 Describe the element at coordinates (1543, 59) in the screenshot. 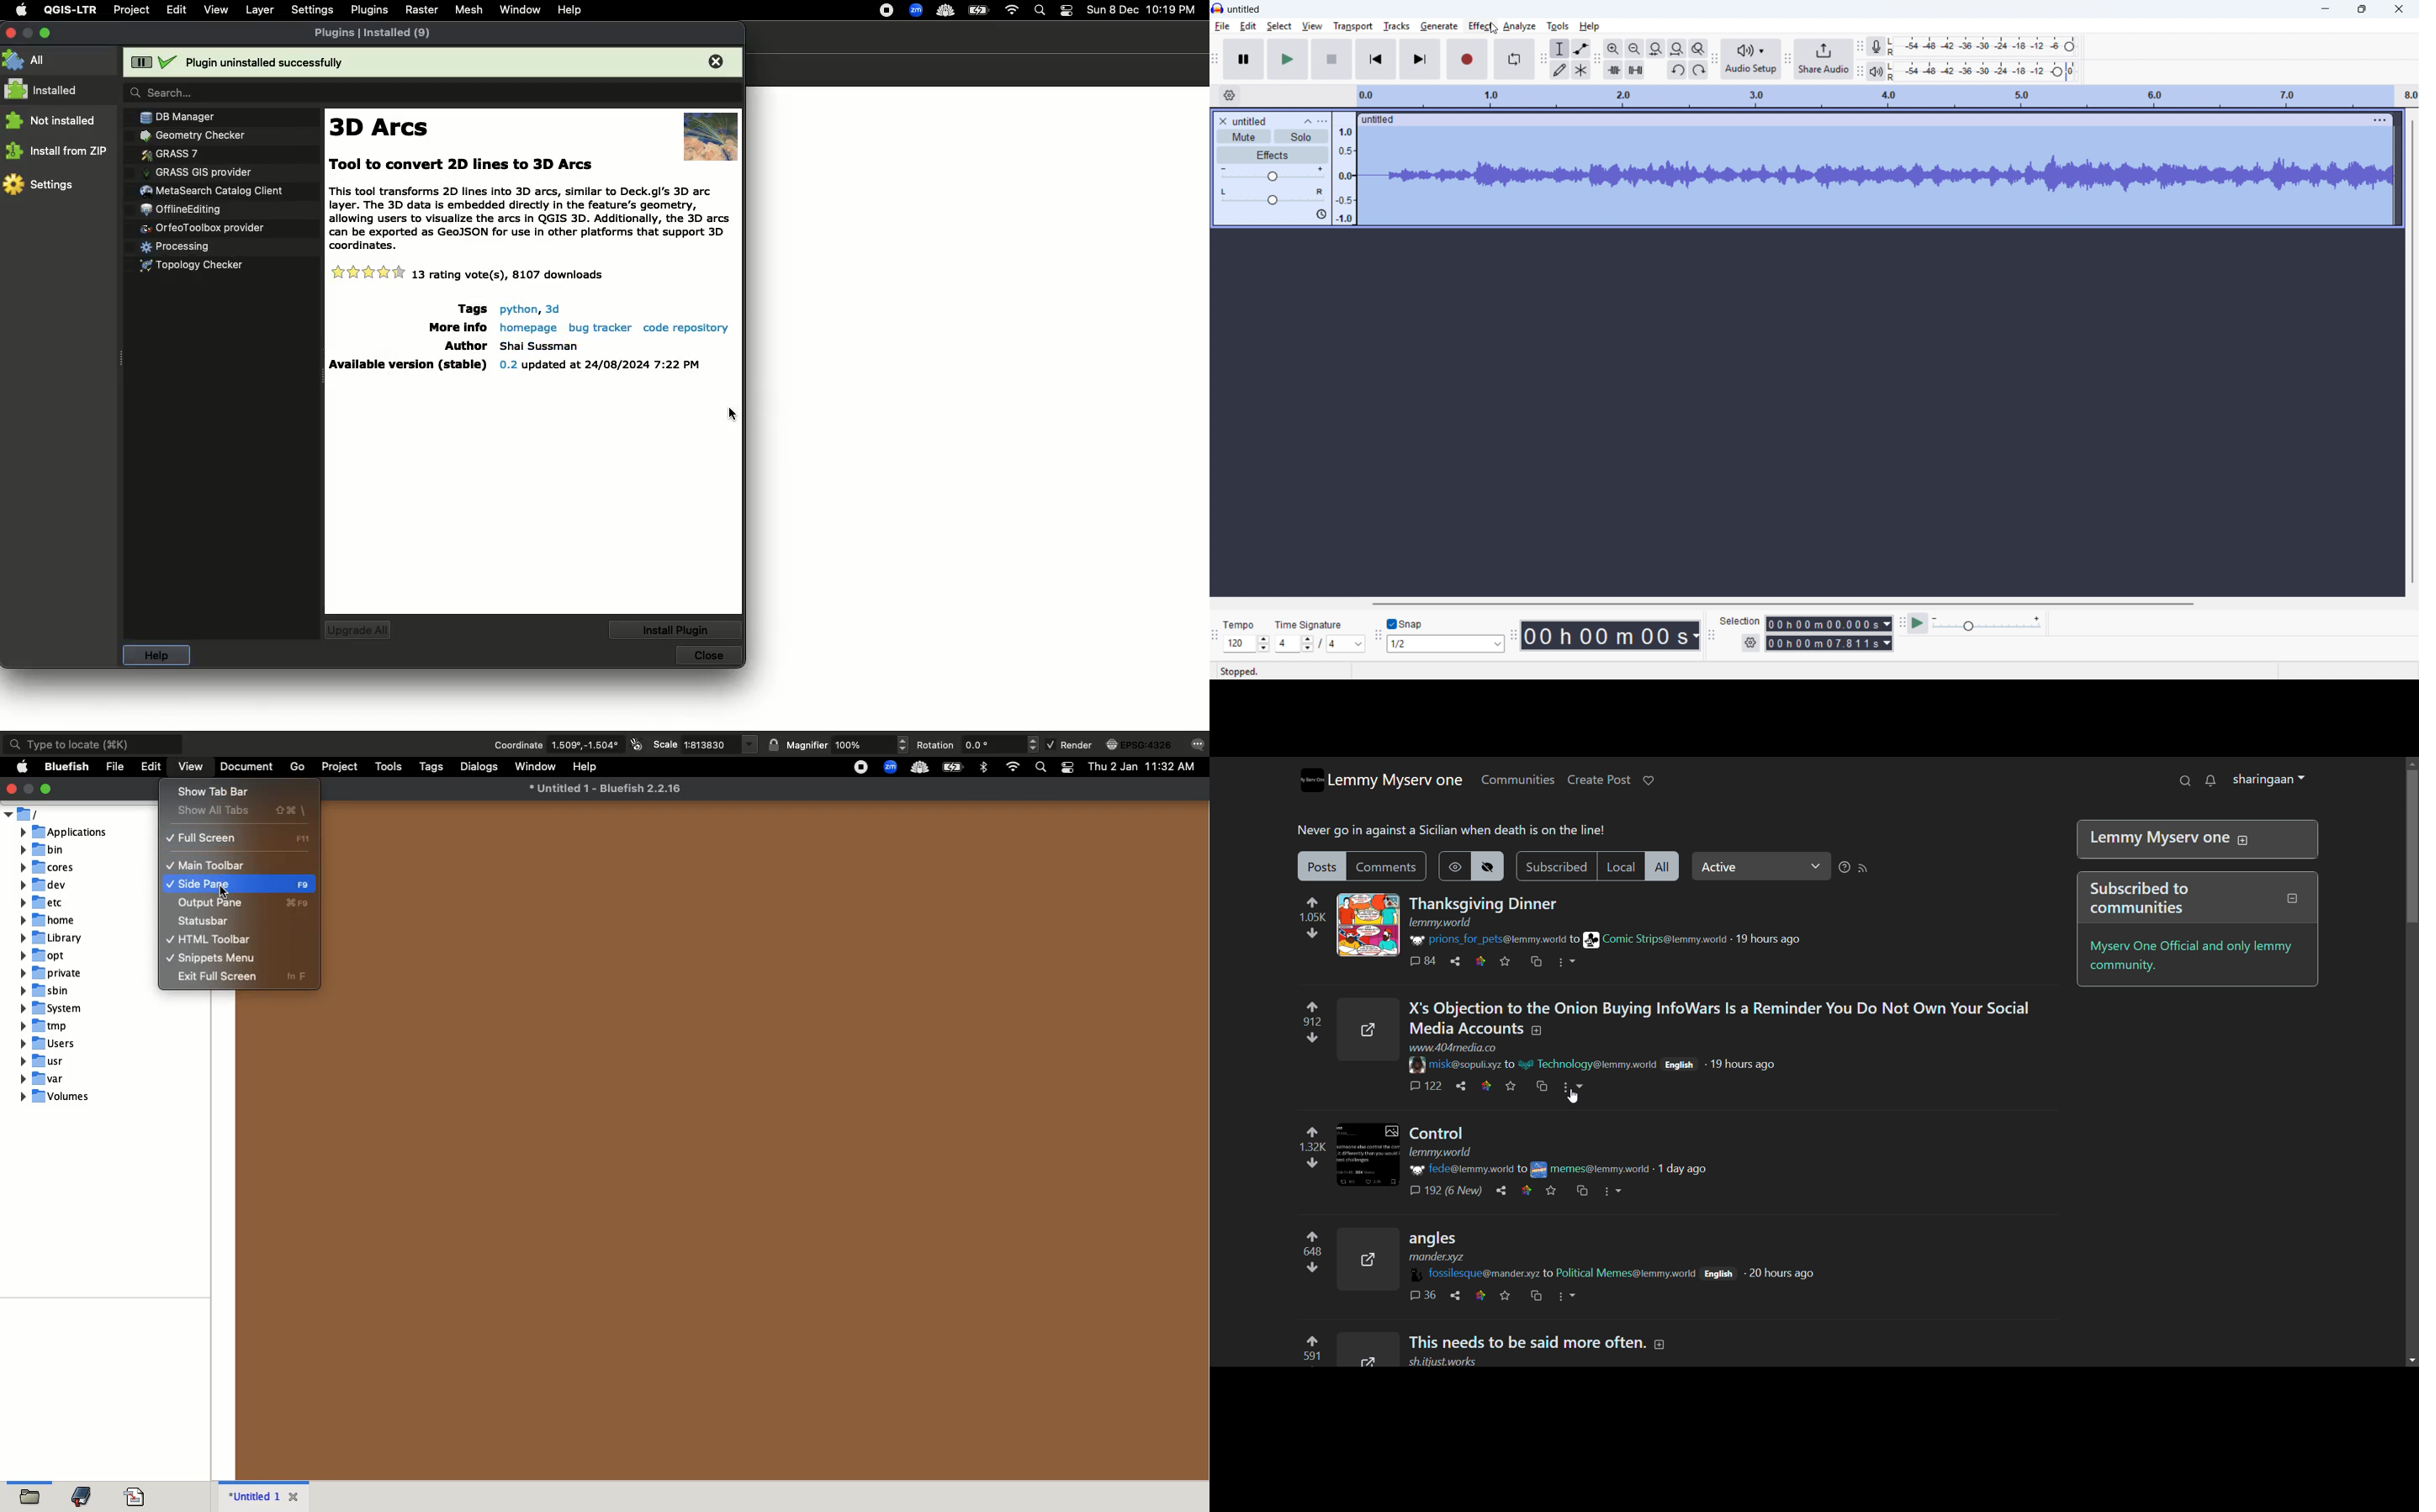

I see `Tools toolbar ` at that location.